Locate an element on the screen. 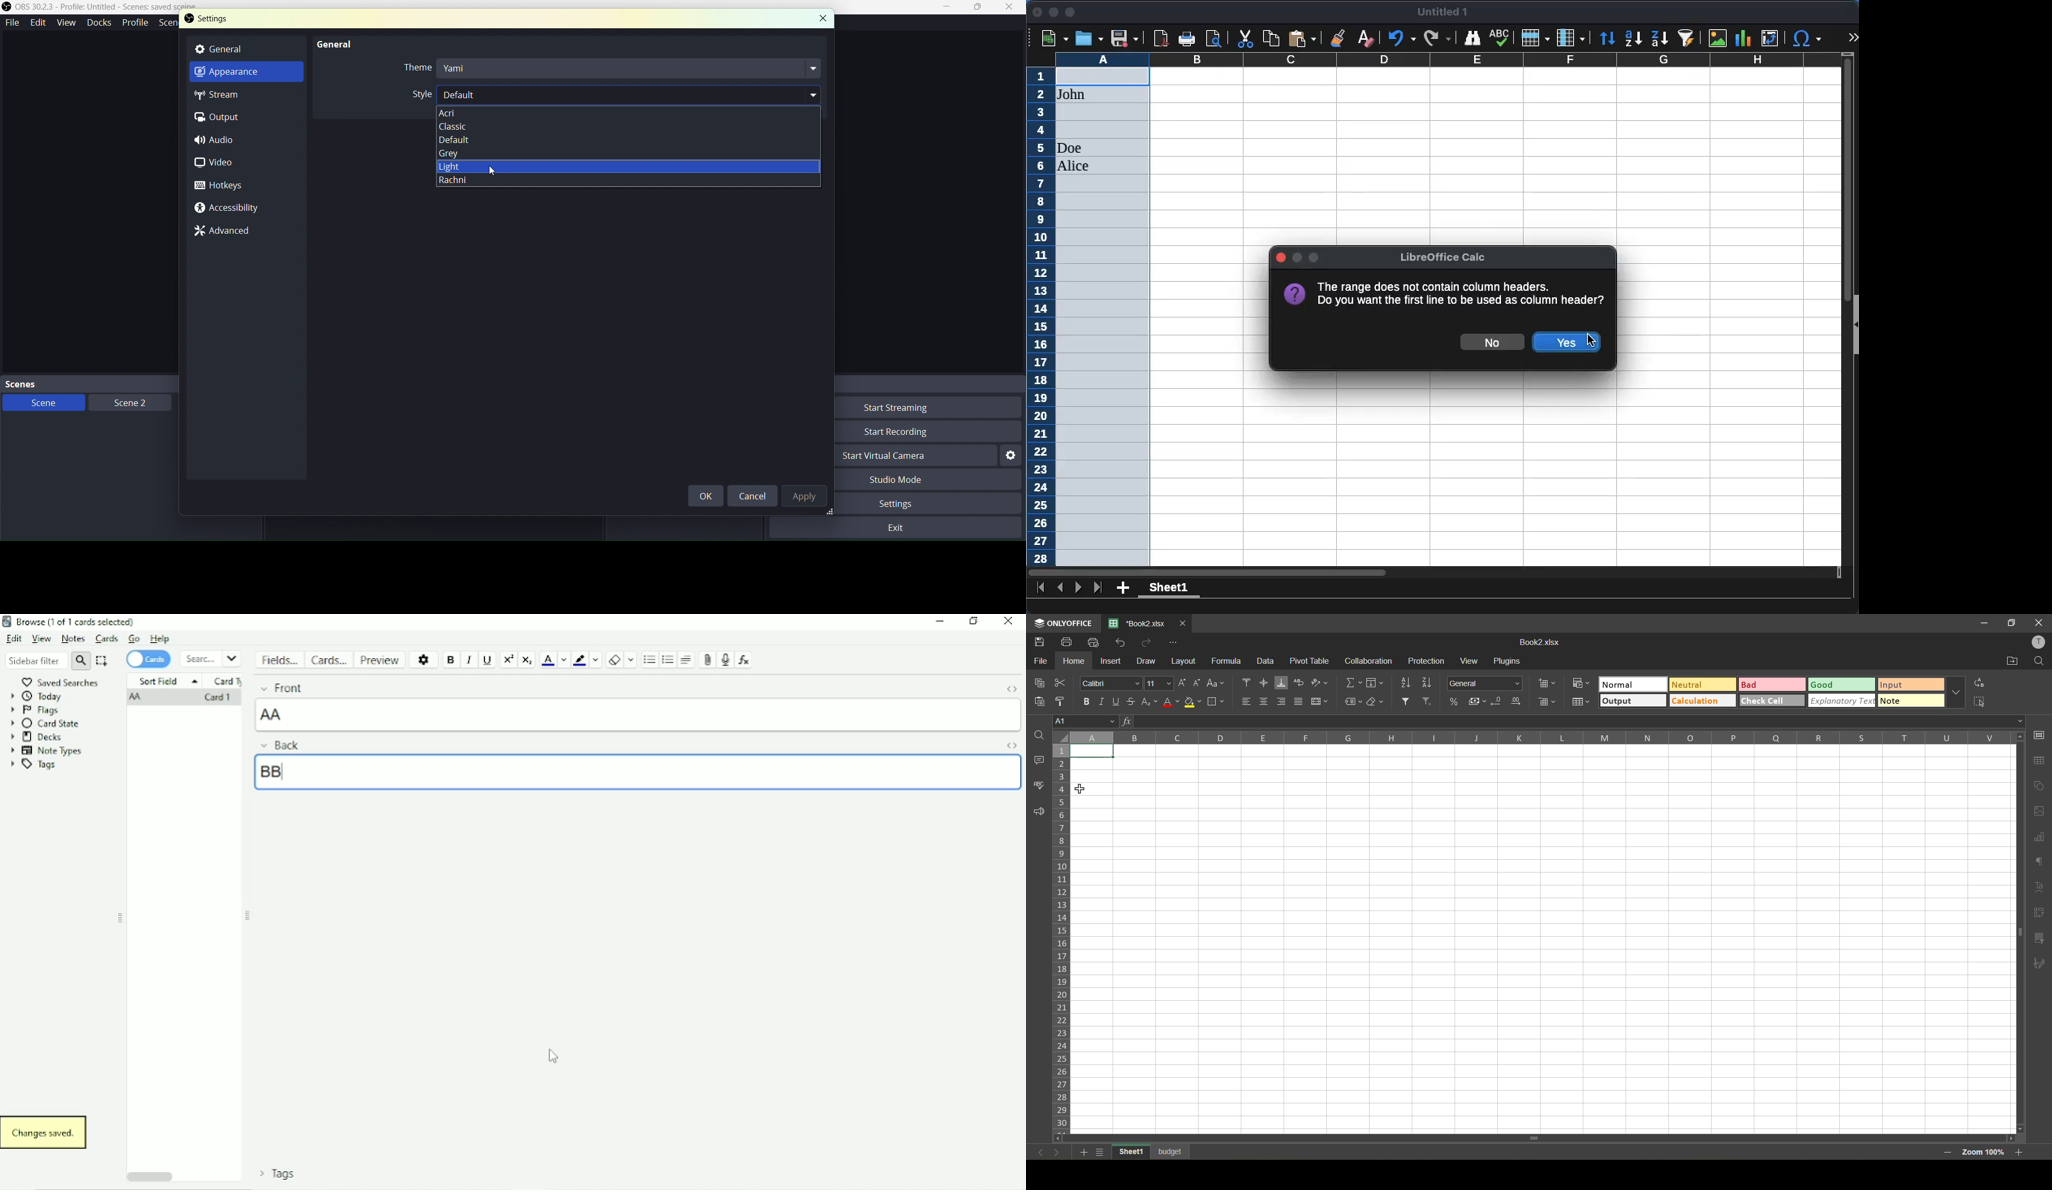 The height and width of the screenshot is (1204, 2072). delete cells is located at coordinates (1546, 702).